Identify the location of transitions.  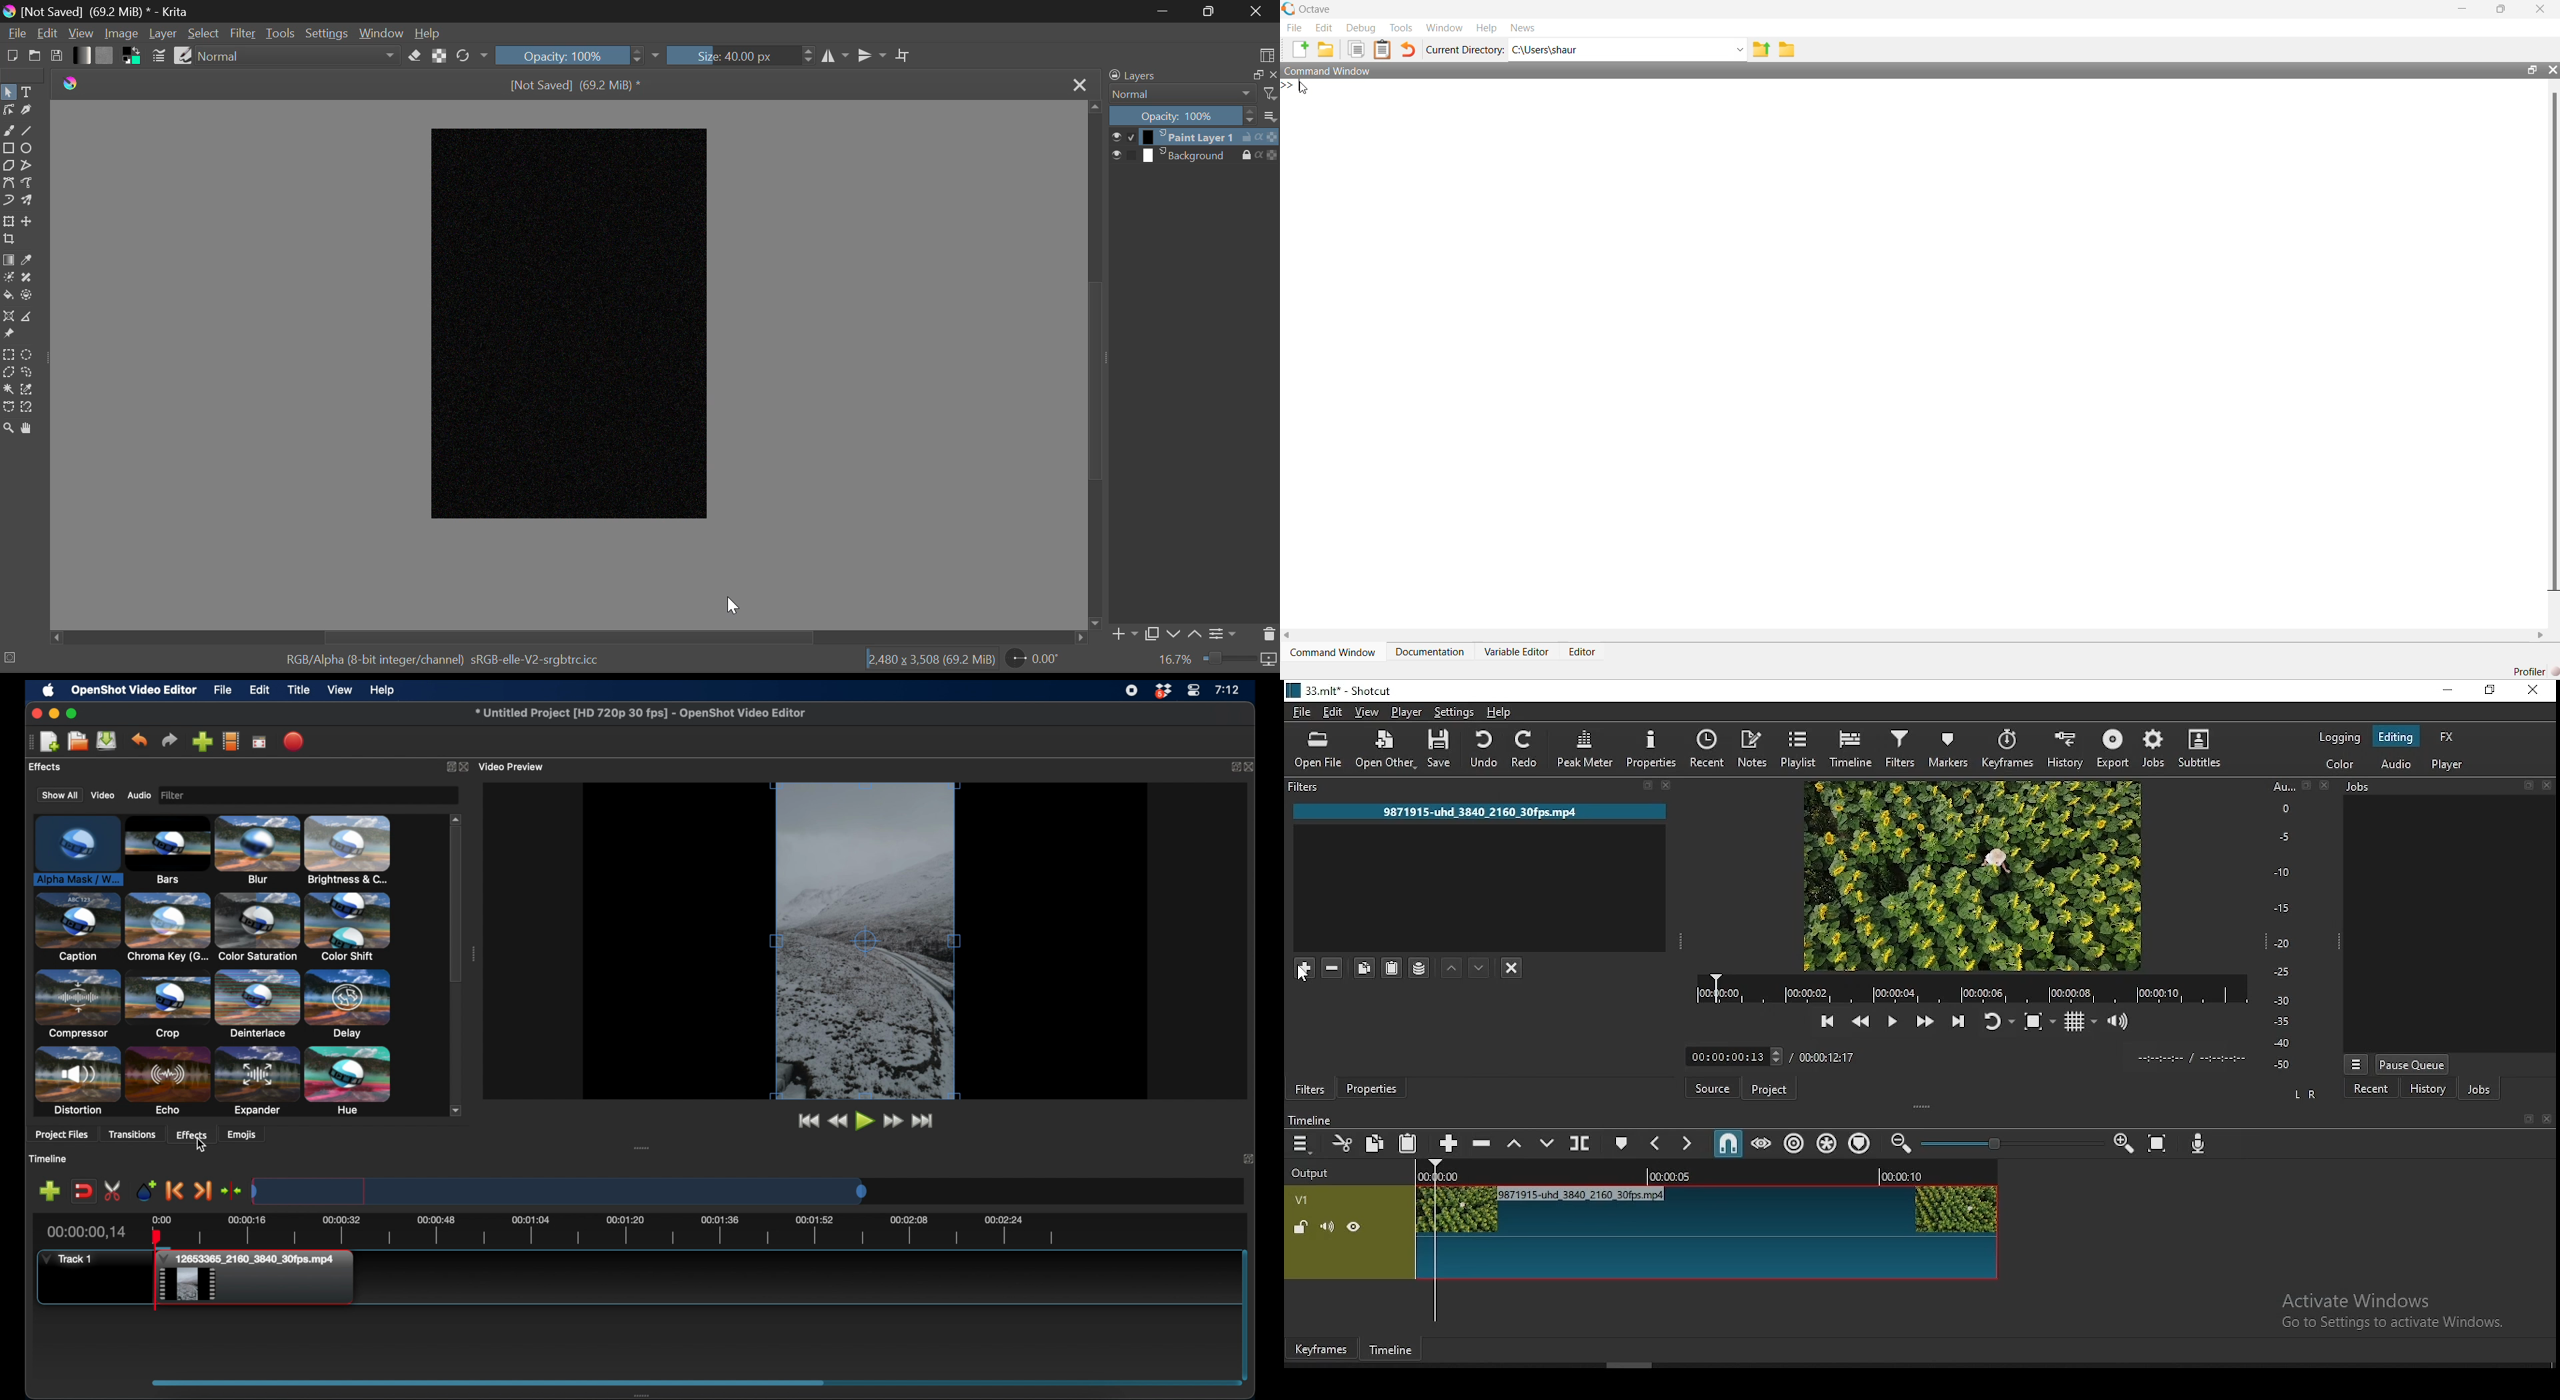
(132, 1135).